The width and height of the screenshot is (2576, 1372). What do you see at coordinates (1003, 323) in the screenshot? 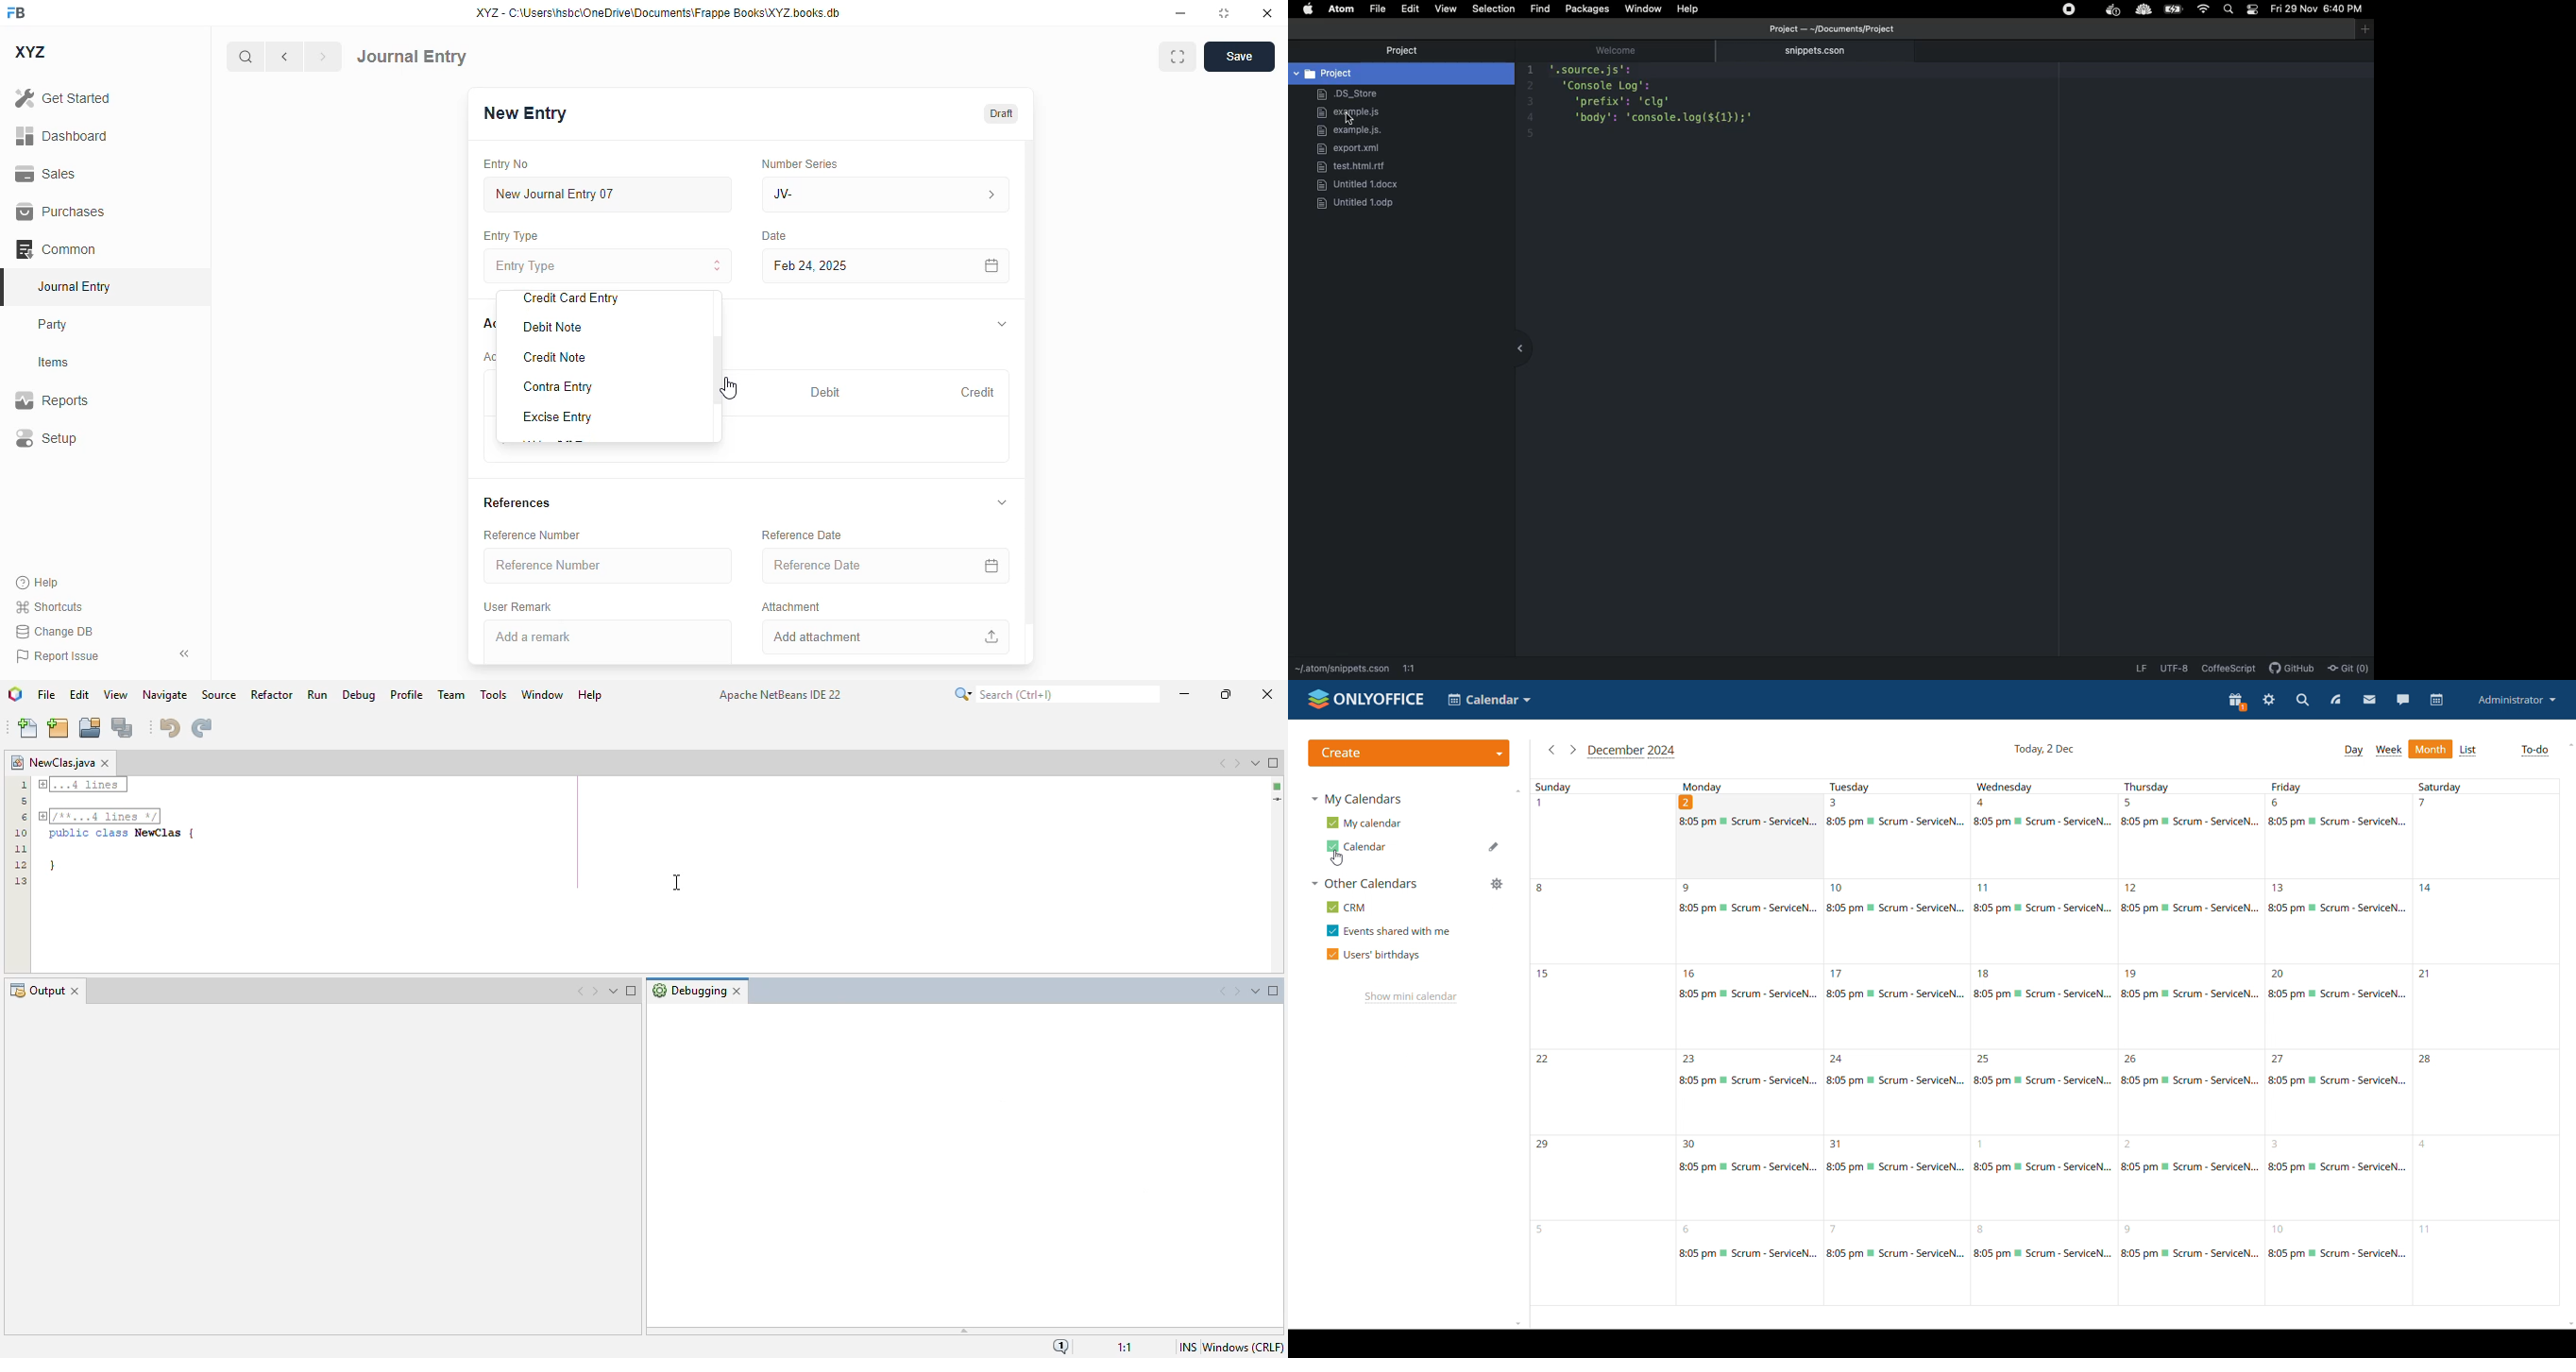
I see `toggle expand/collapse` at bounding box center [1003, 323].